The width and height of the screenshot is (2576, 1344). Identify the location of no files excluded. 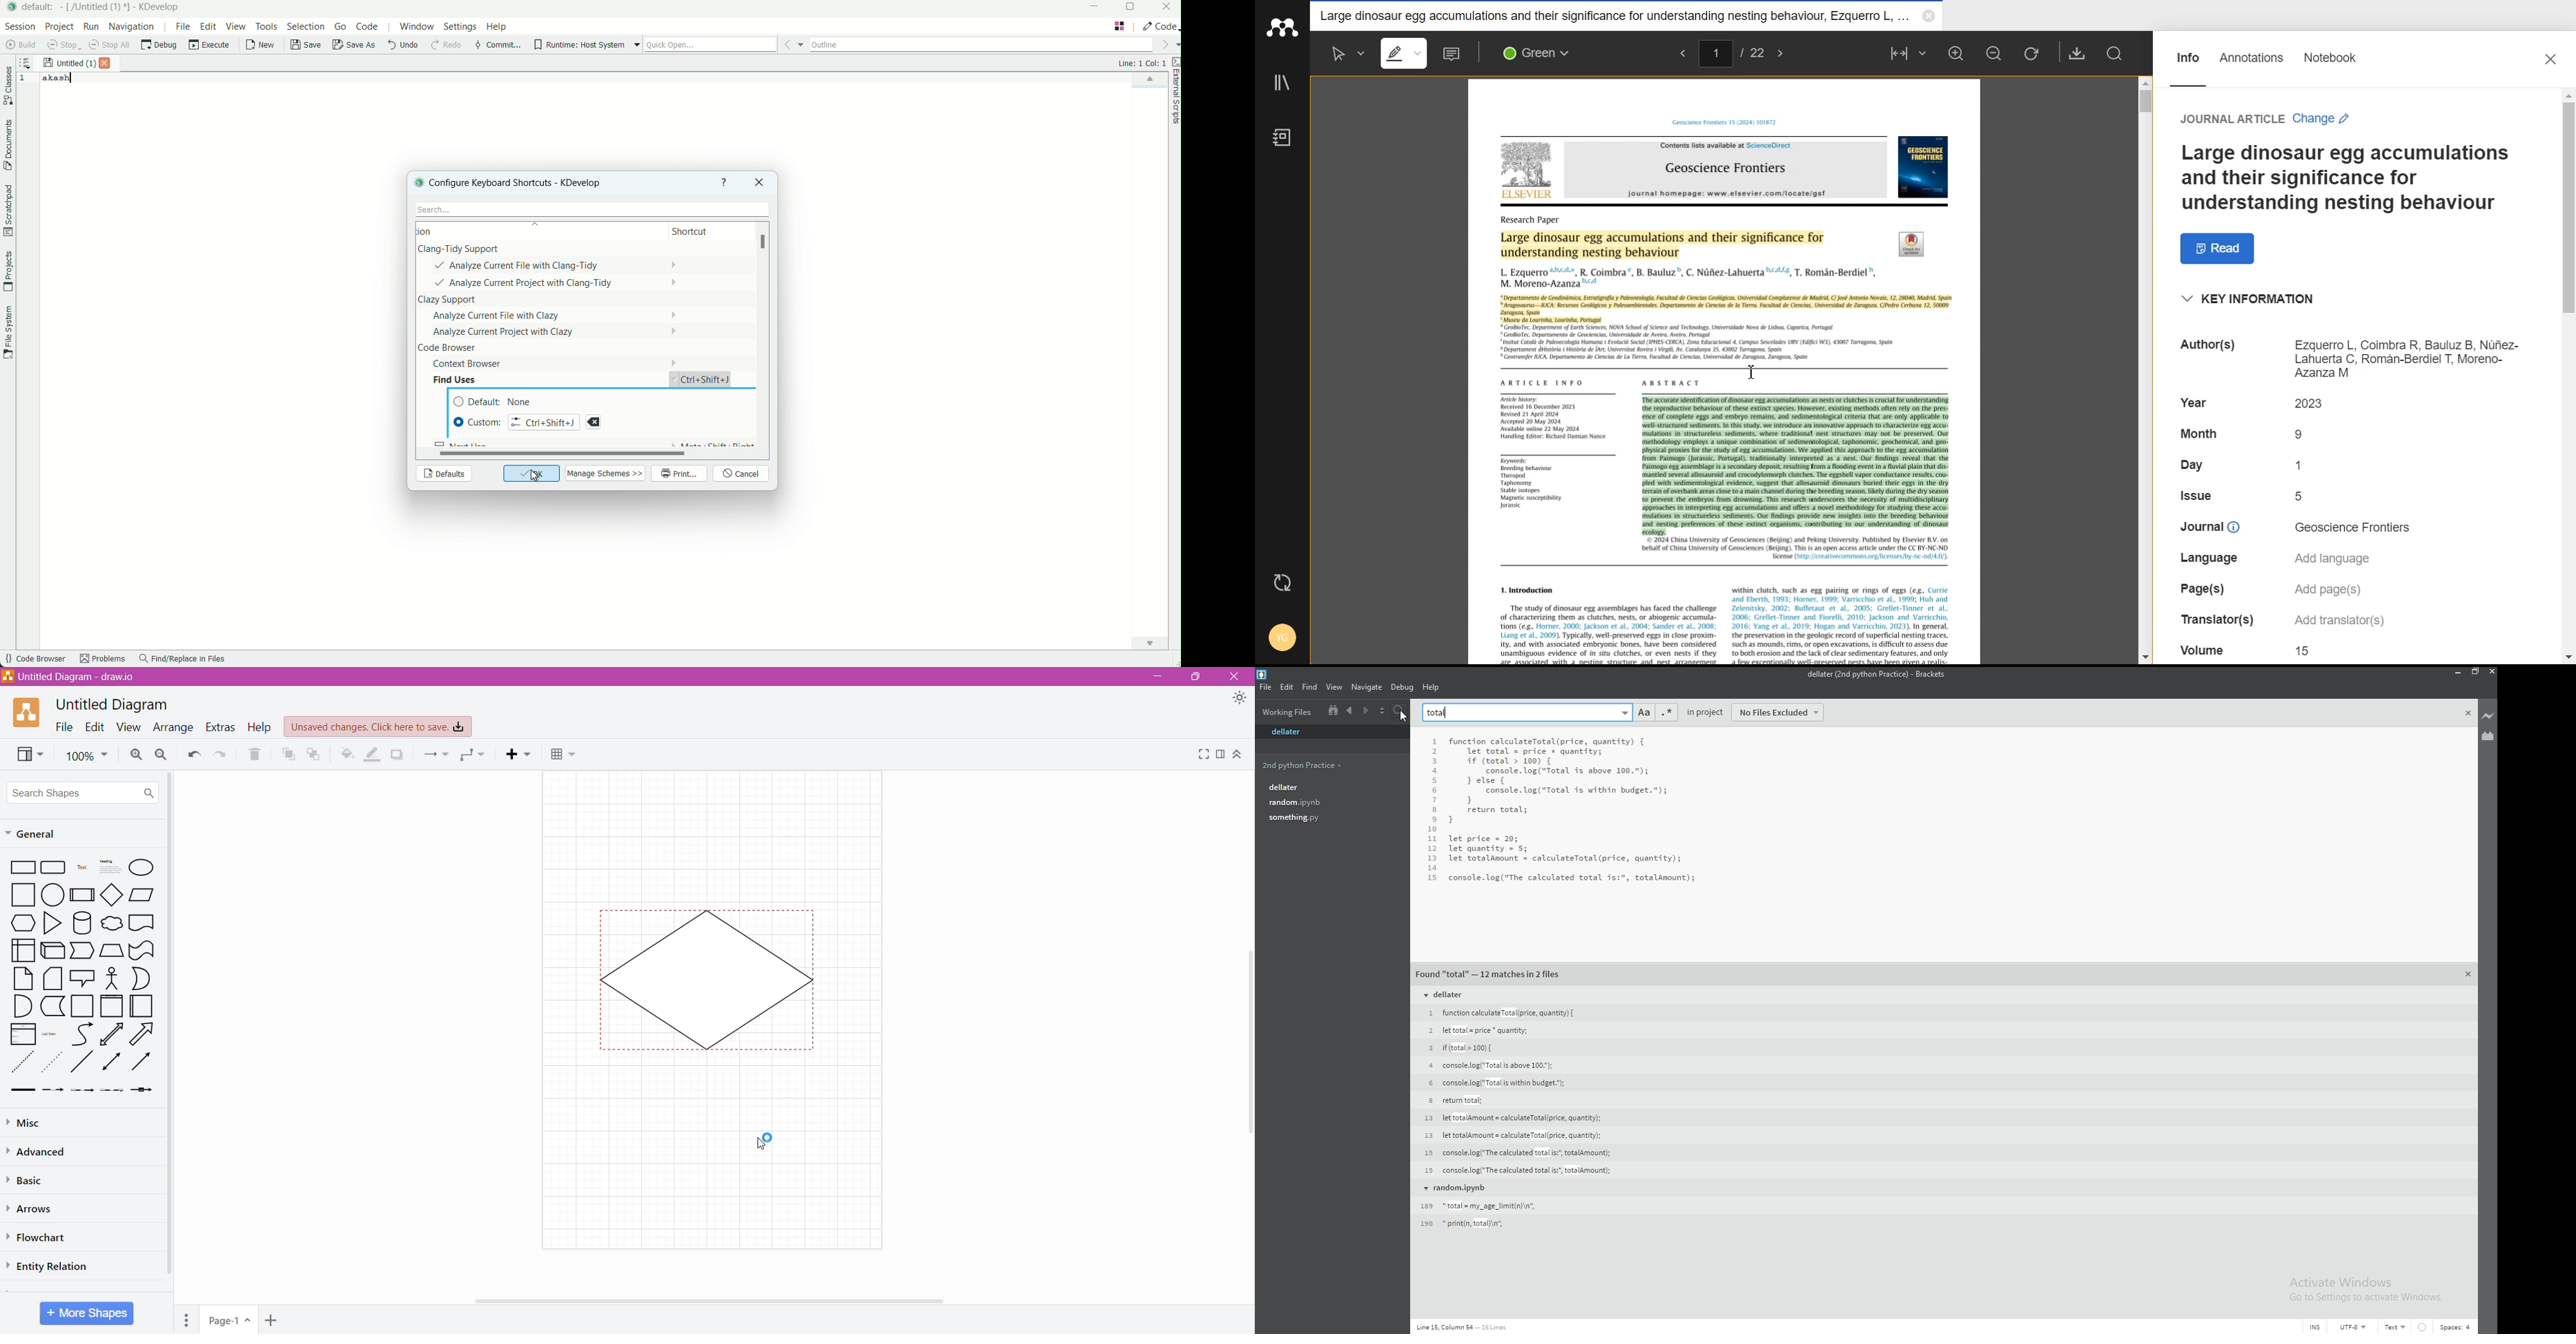
(1778, 712).